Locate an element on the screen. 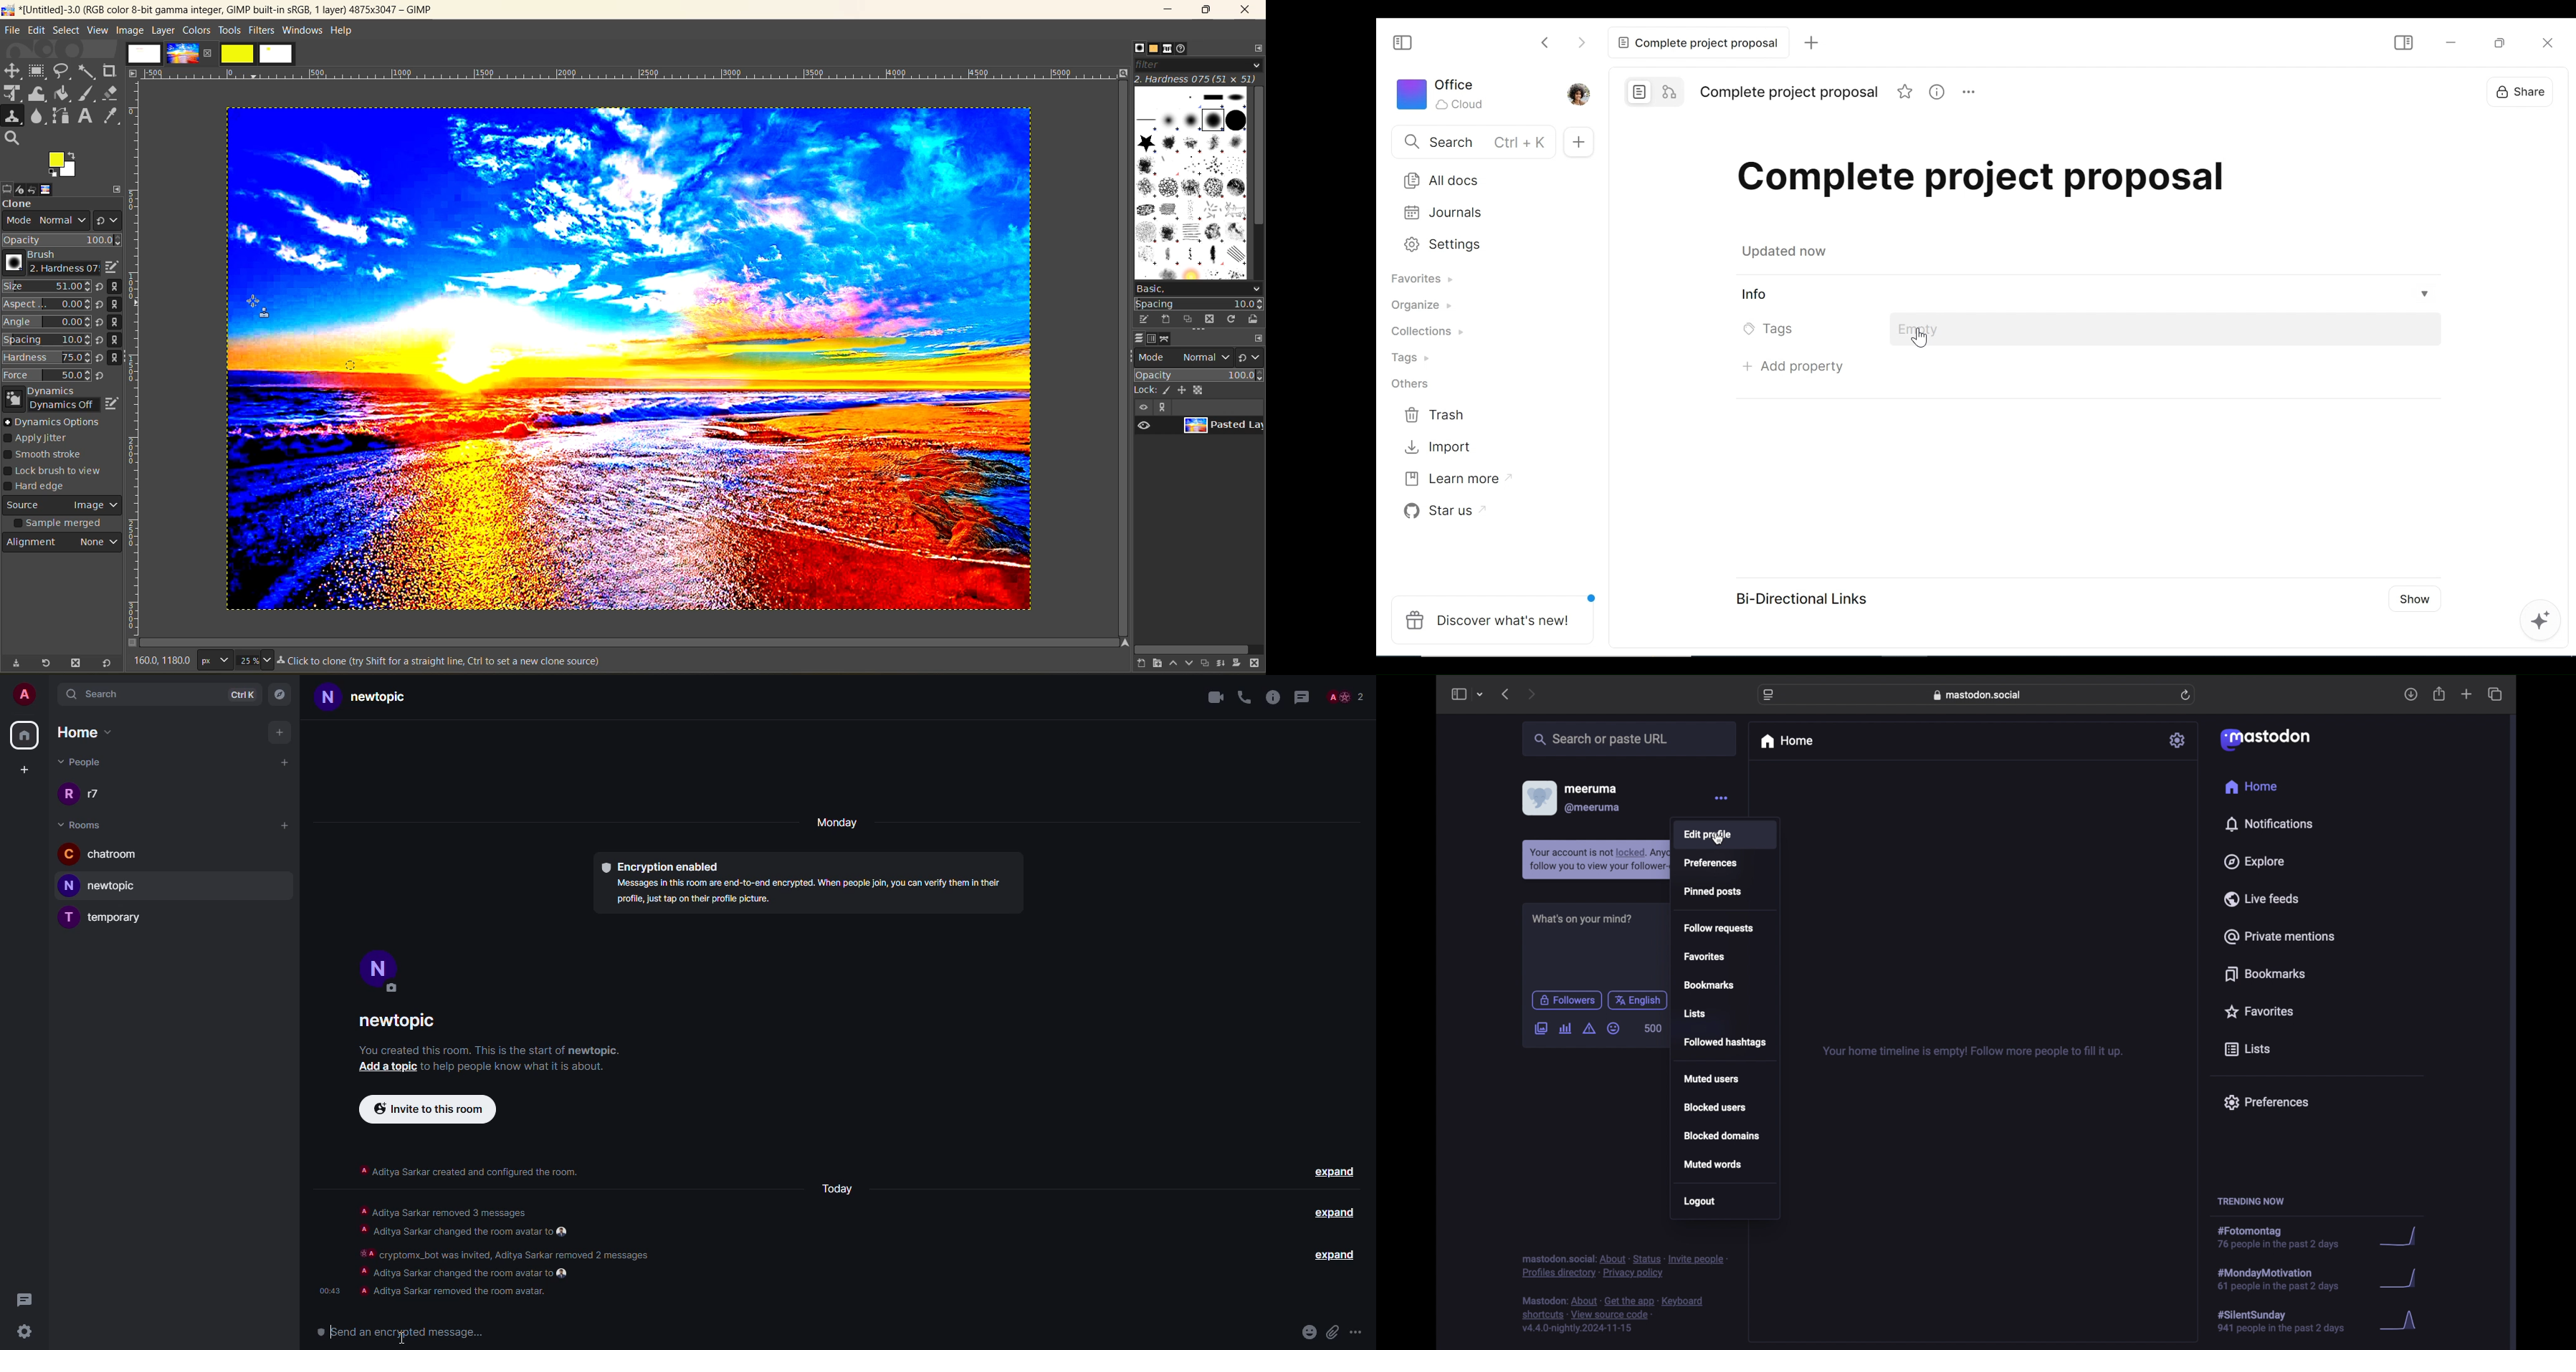  Force. 50.0 is located at coordinates (47, 375).